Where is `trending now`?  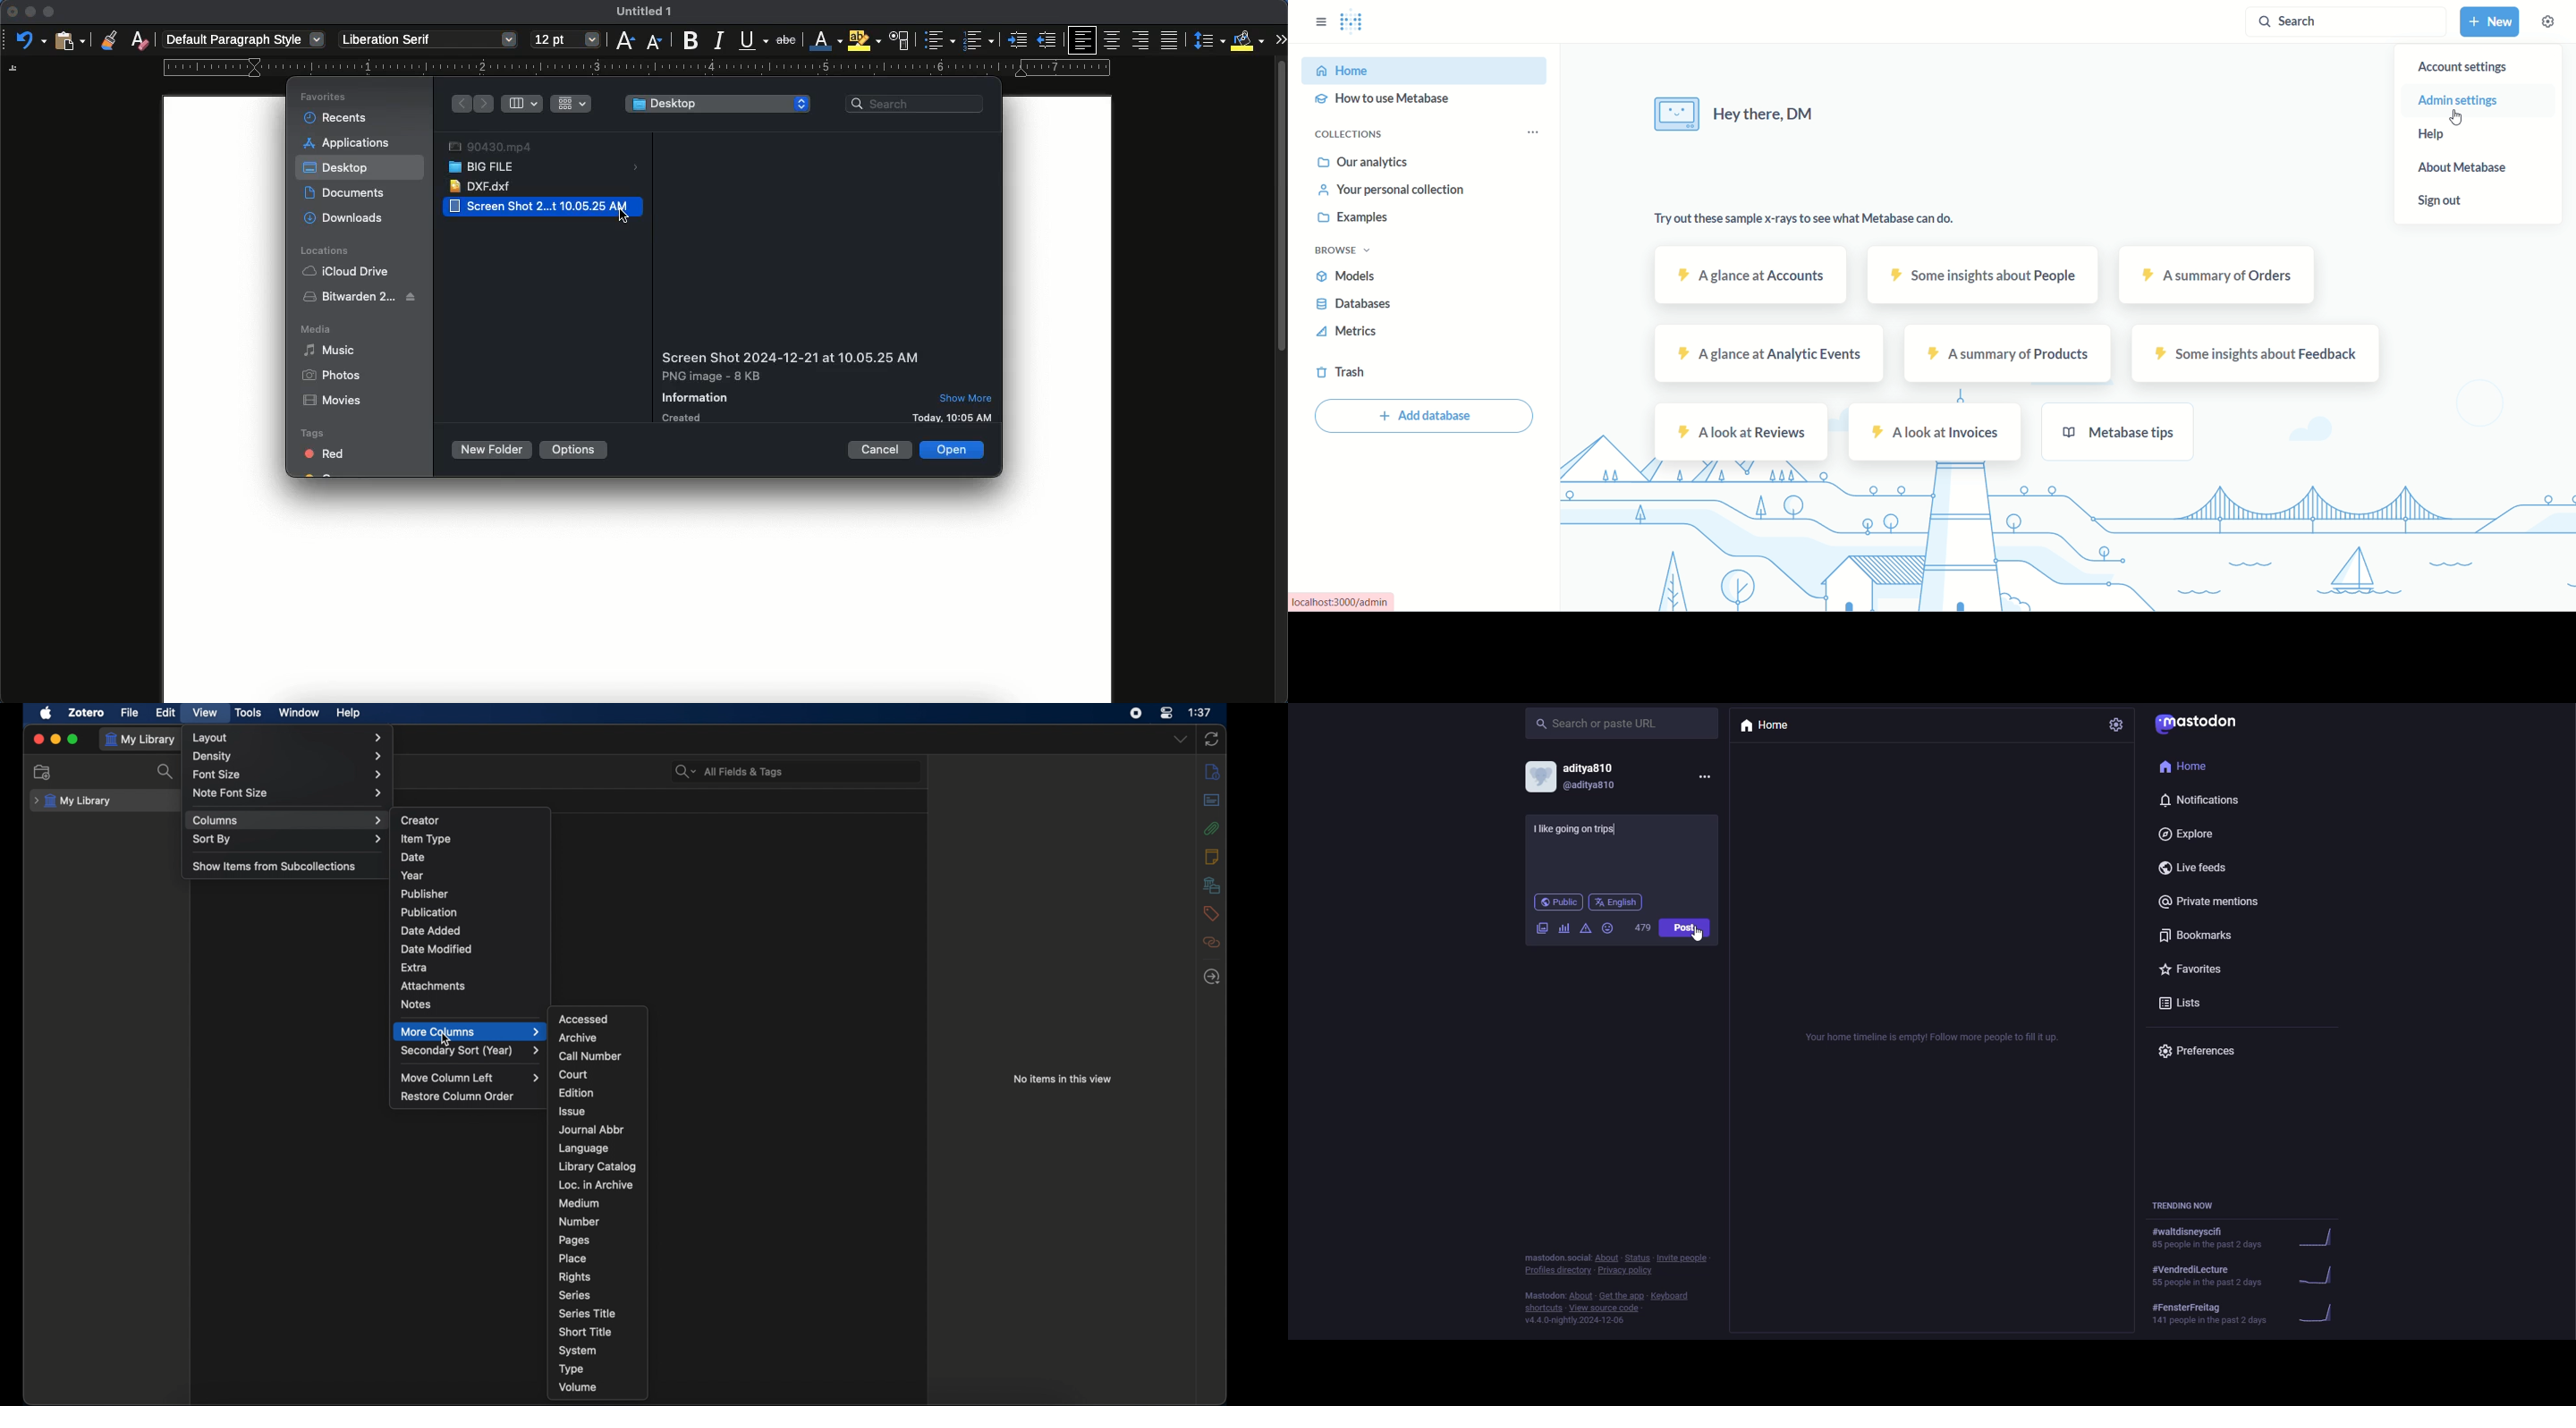
trending now is located at coordinates (2250, 1312).